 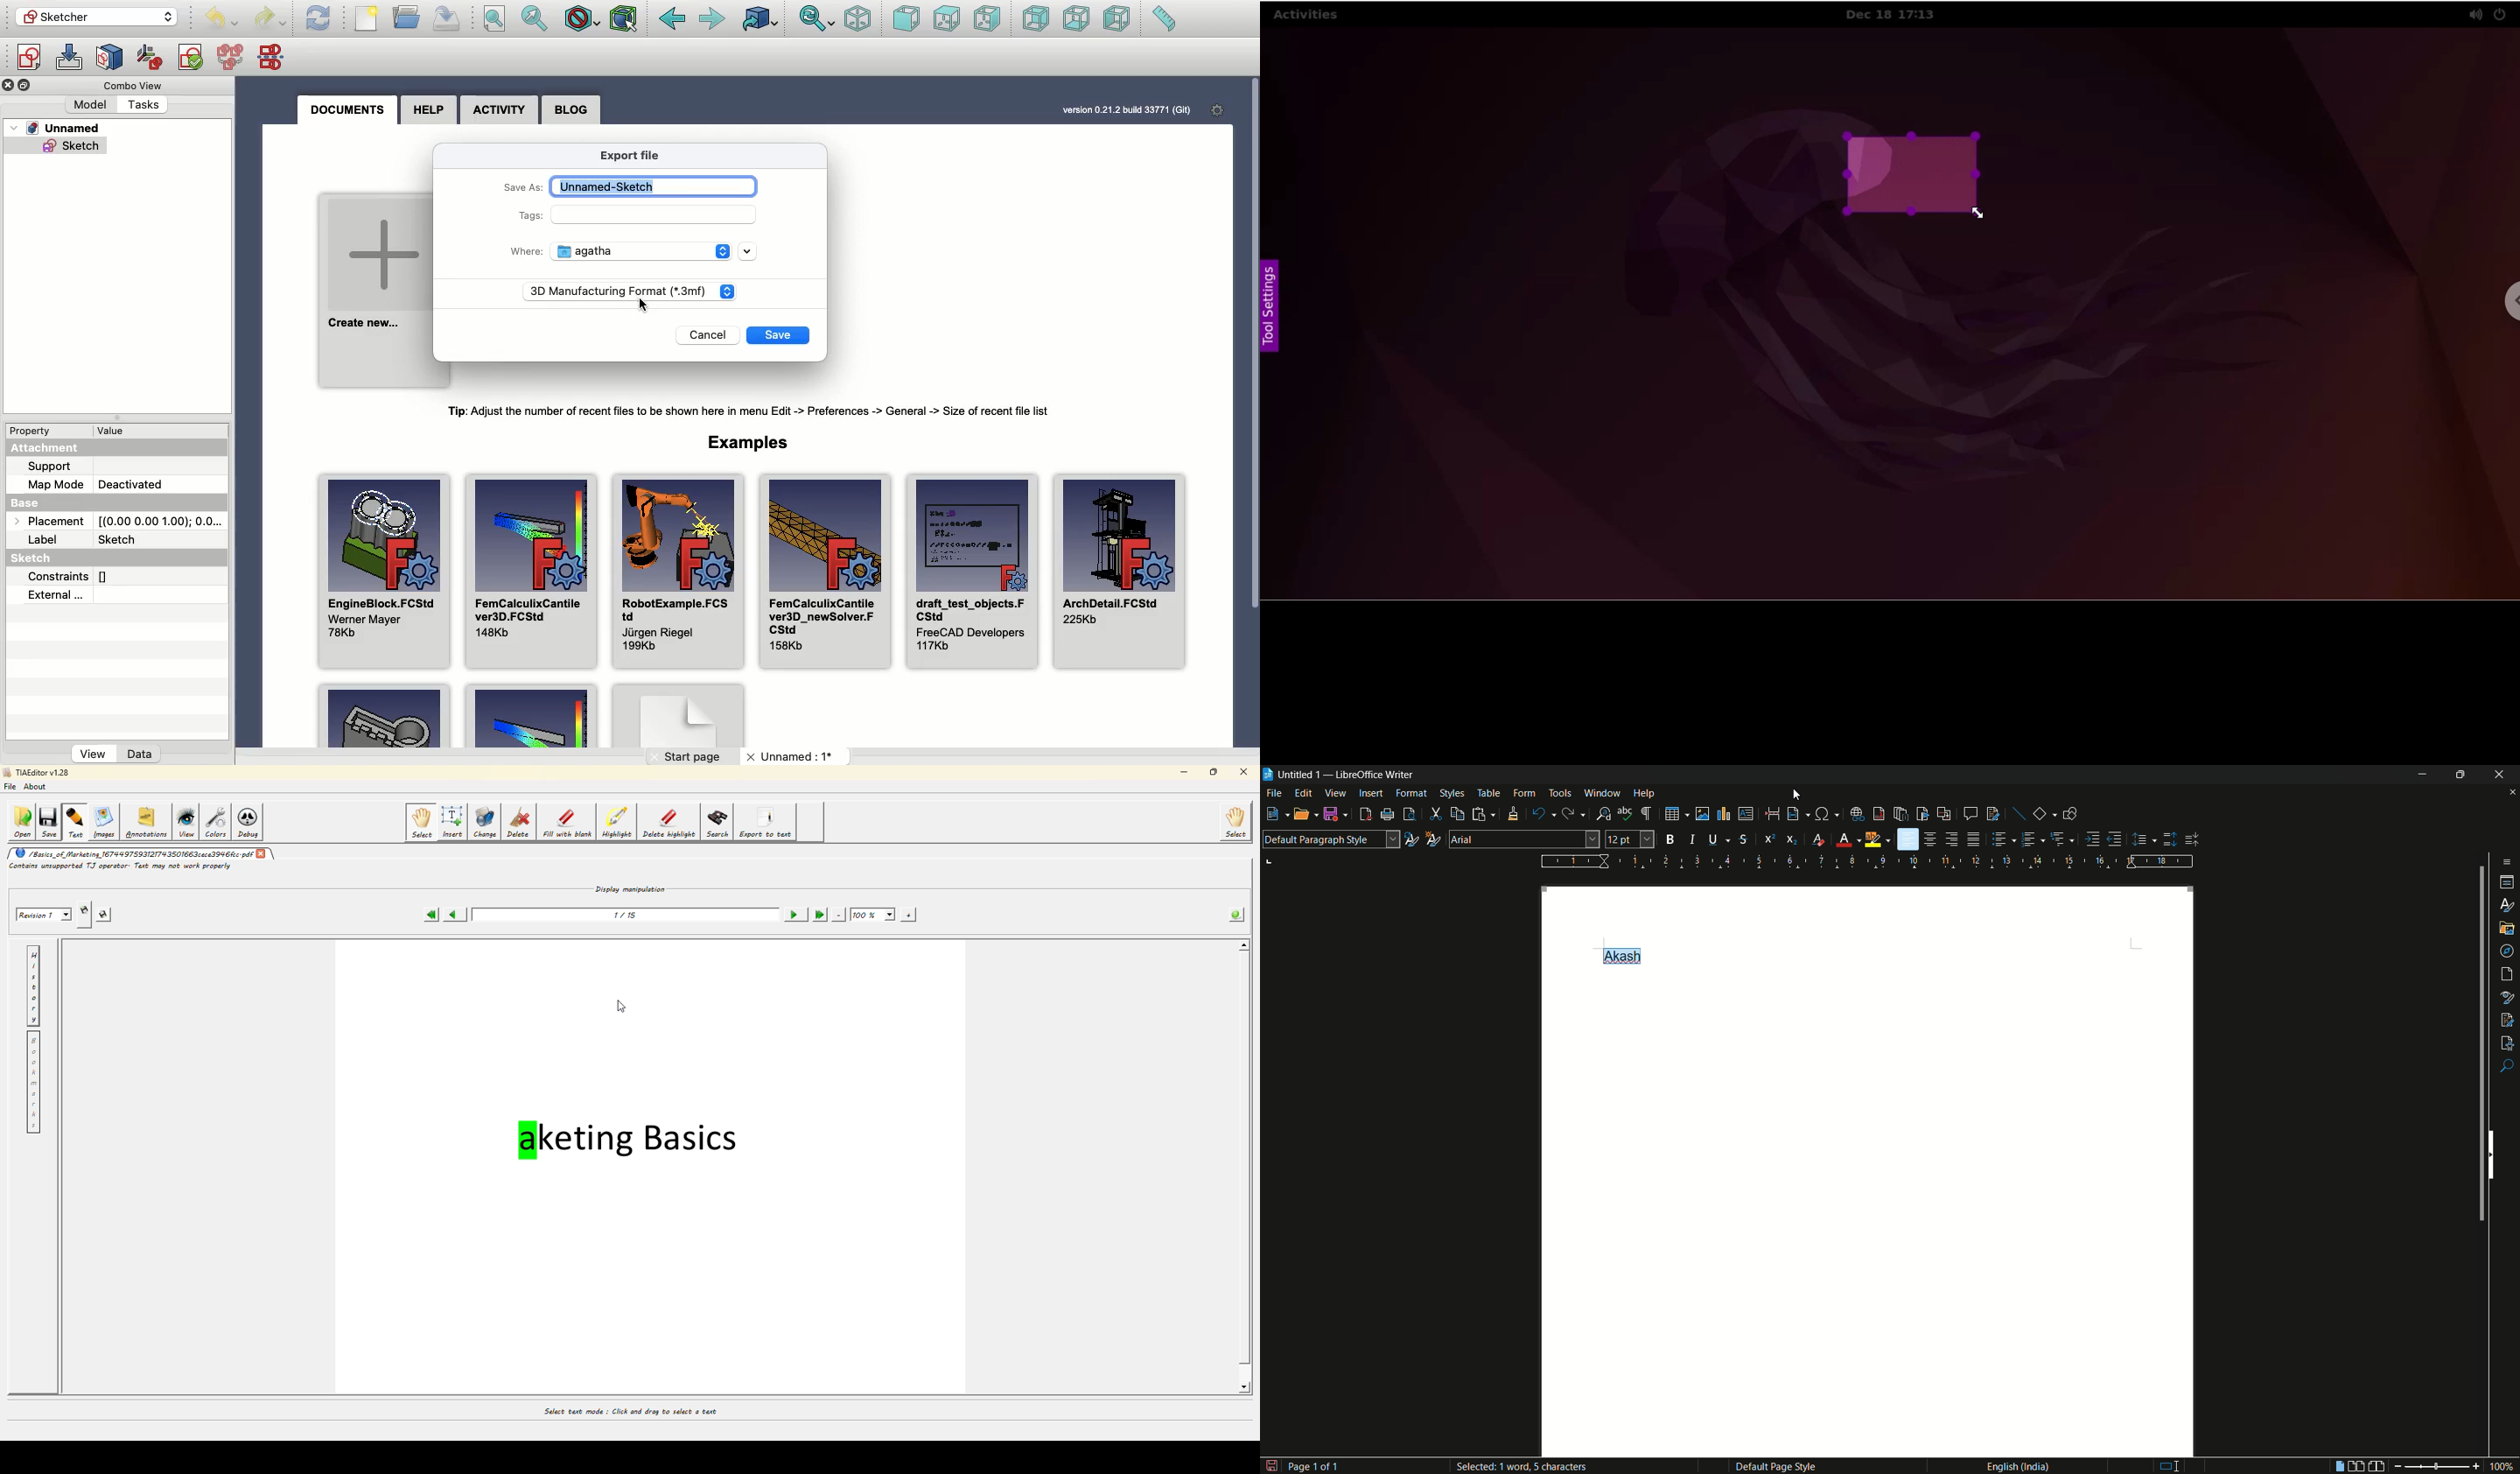 What do you see at coordinates (759, 20) in the screenshot?
I see `Linked to object` at bounding box center [759, 20].